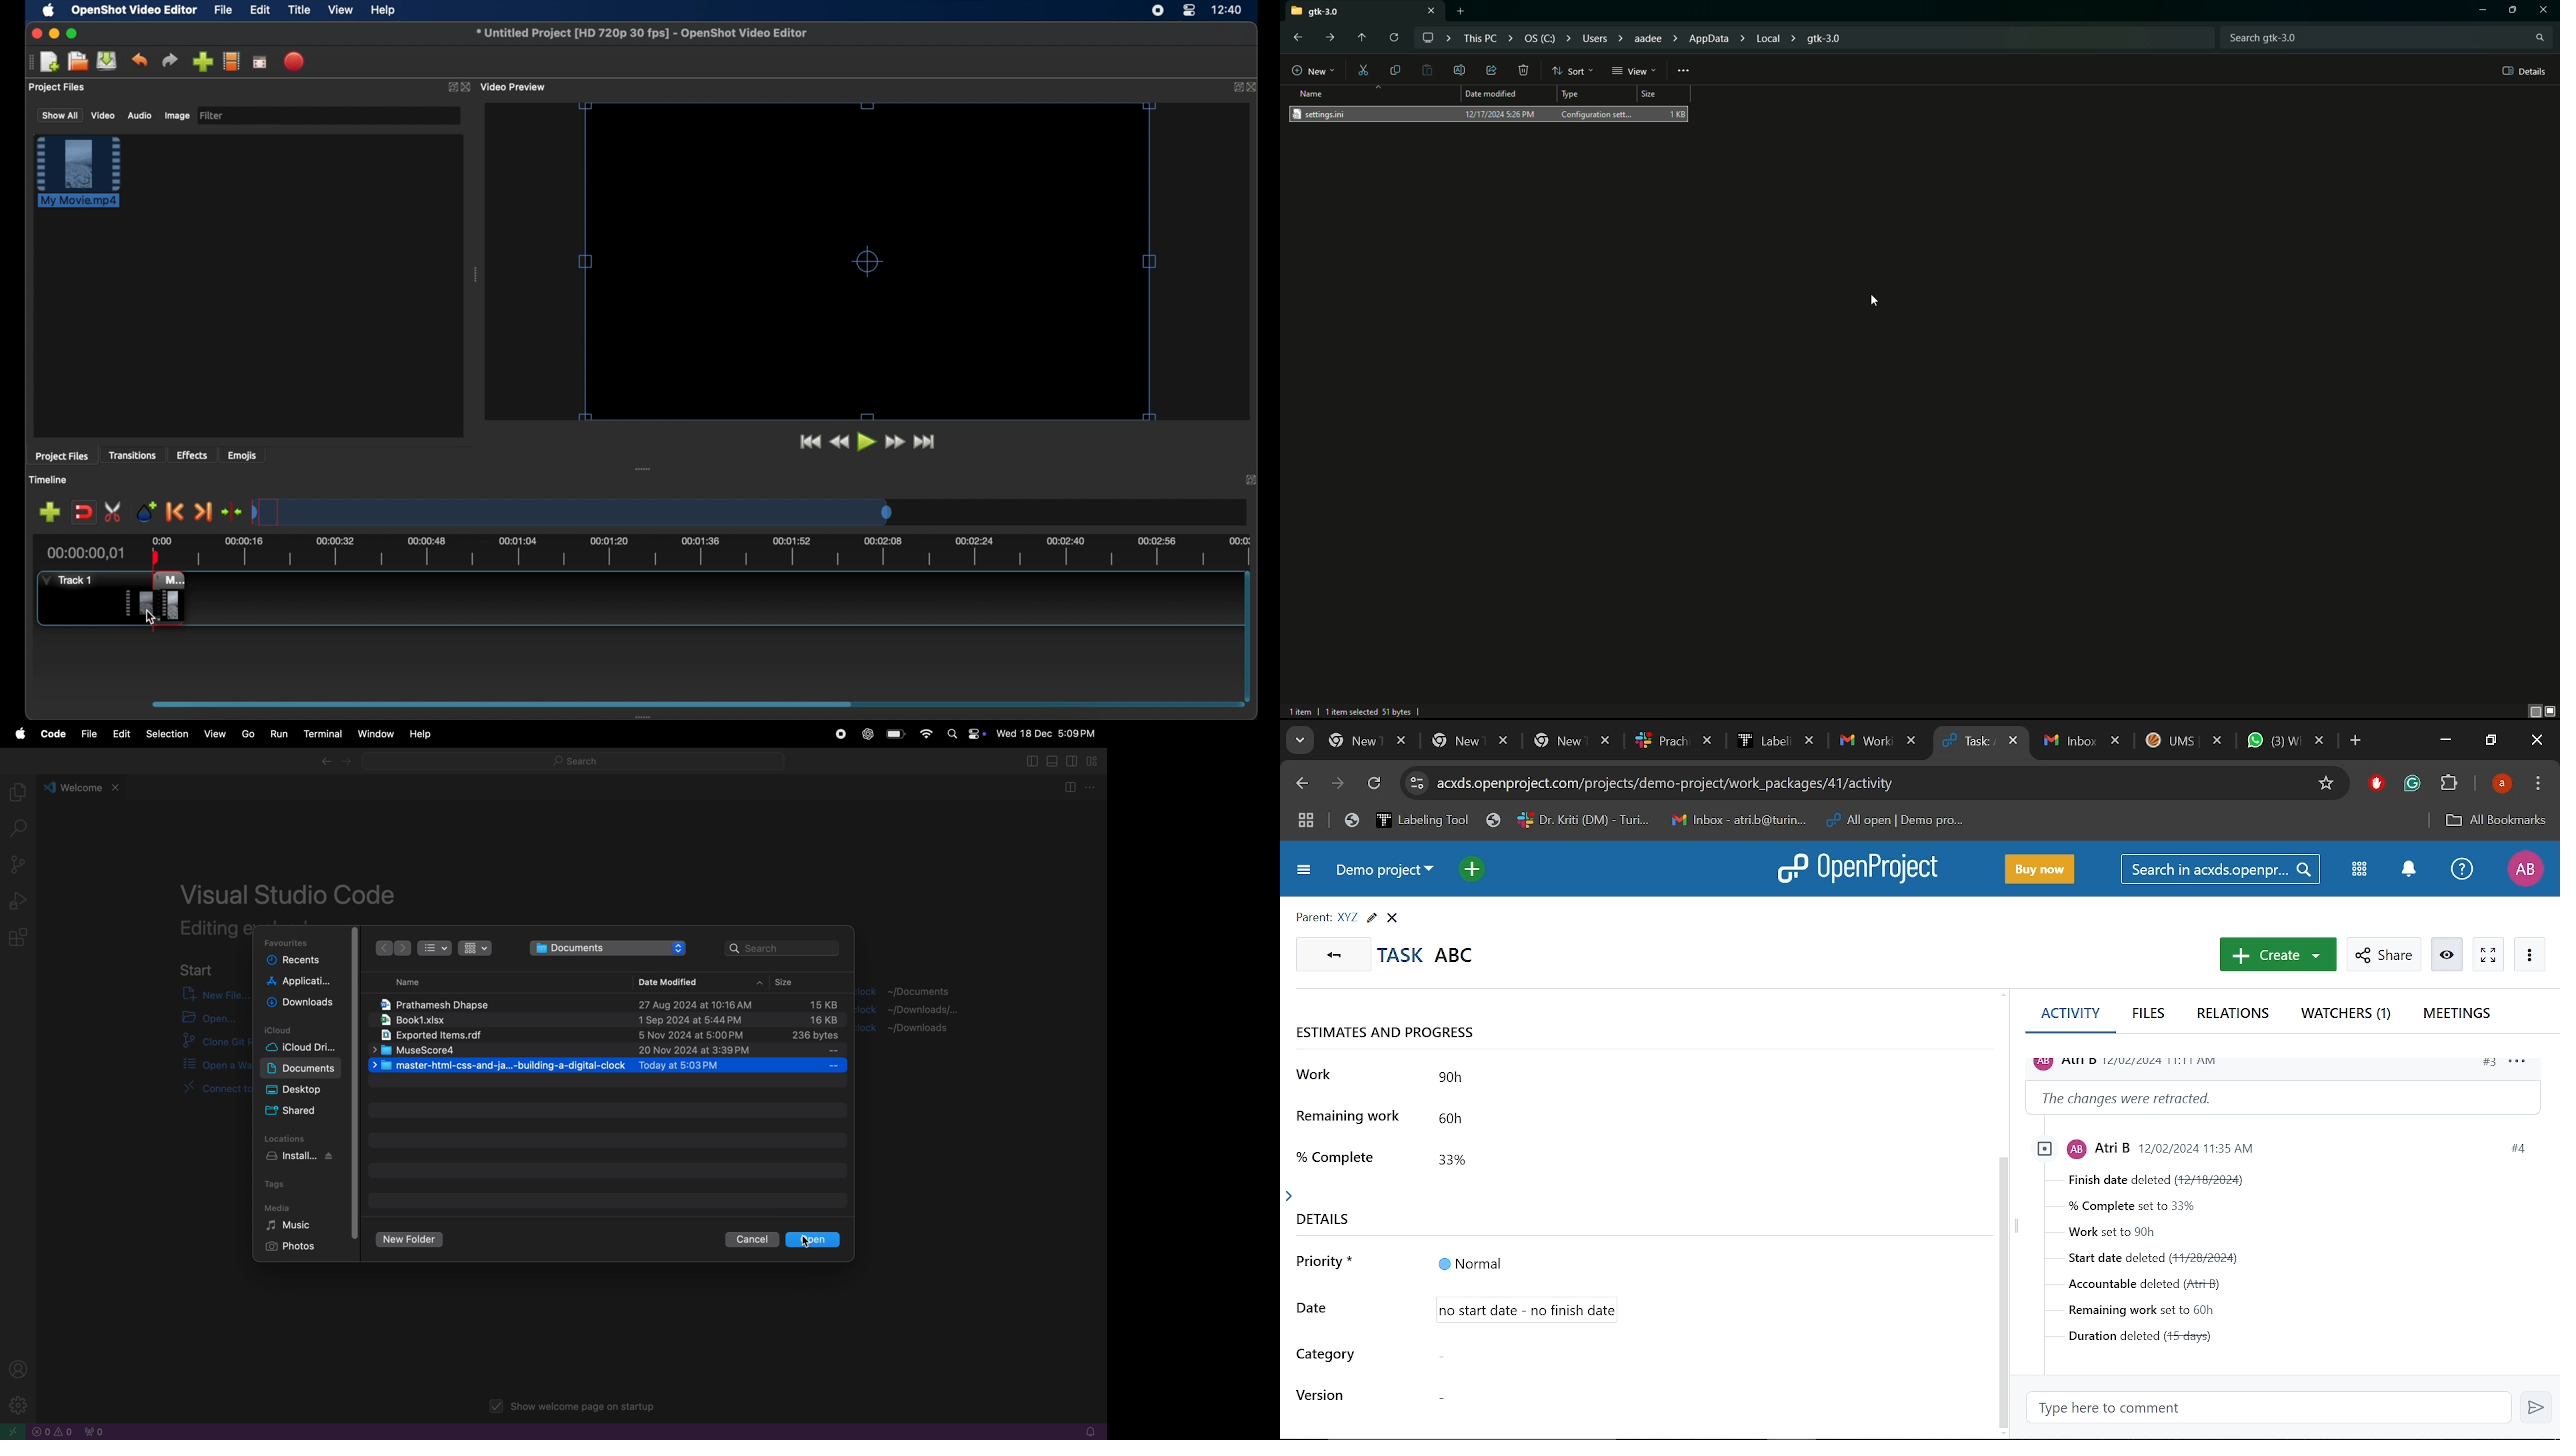 The width and height of the screenshot is (2576, 1456). Describe the element at coordinates (1678, 784) in the screenshot. I see `Cite address` at that location.